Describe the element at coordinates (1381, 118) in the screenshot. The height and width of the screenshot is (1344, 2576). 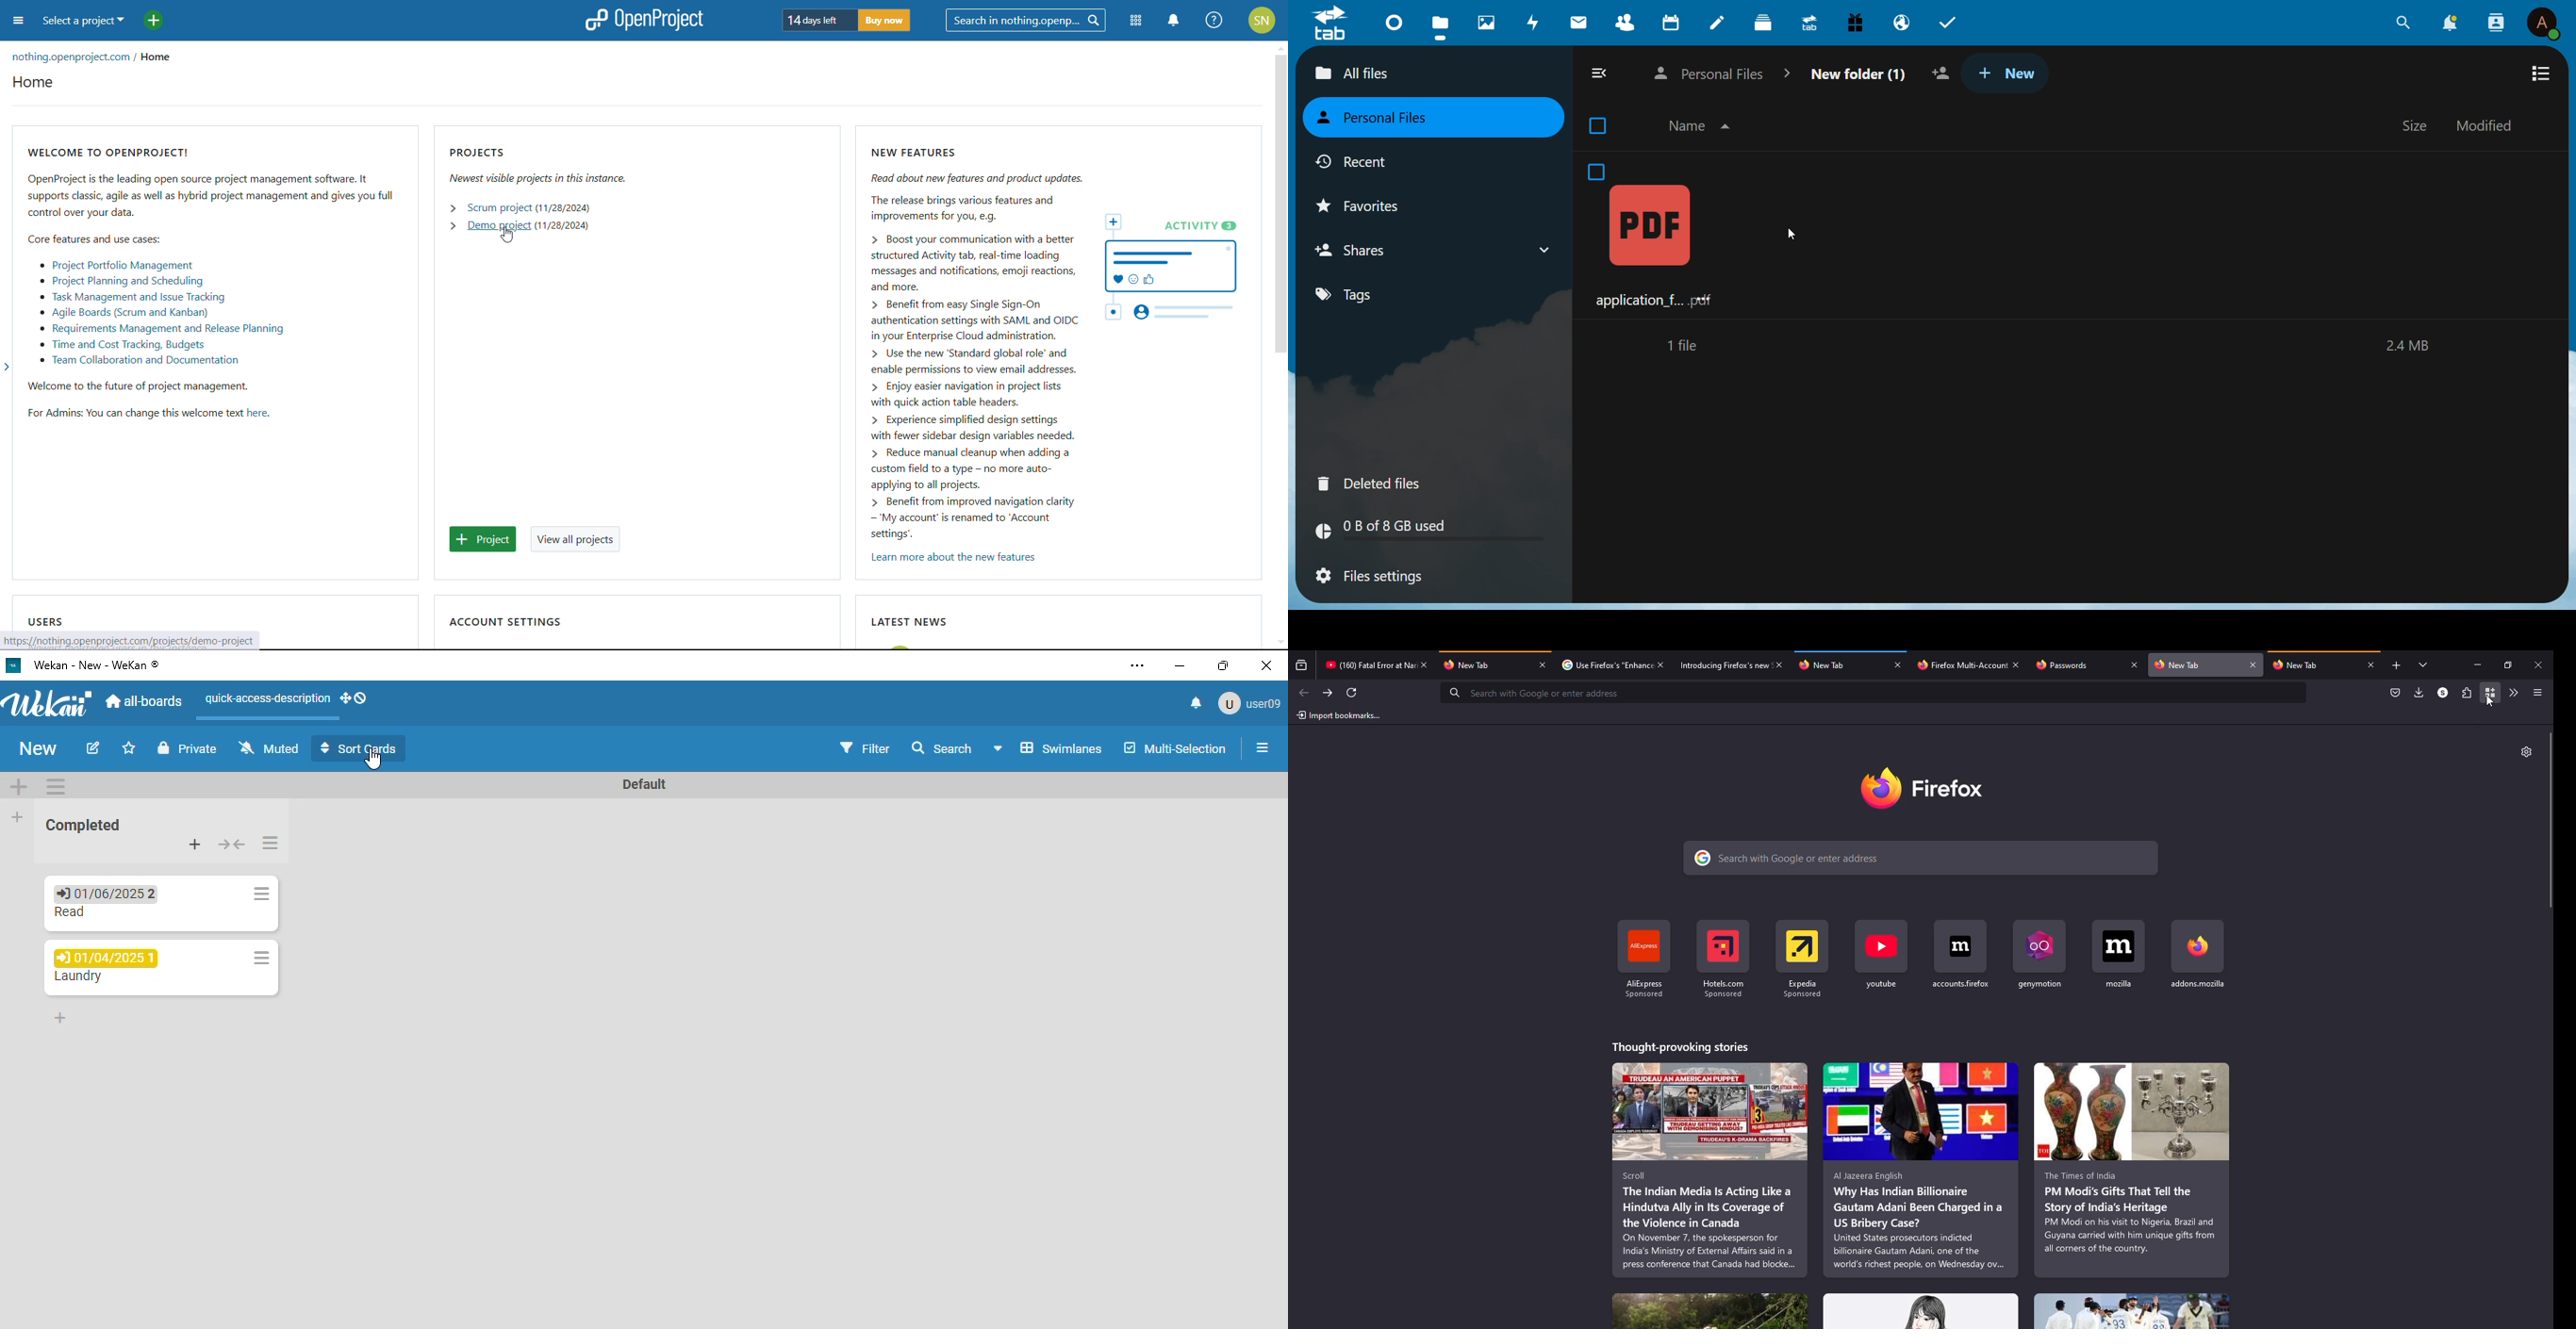
I see `personal files` at that location.